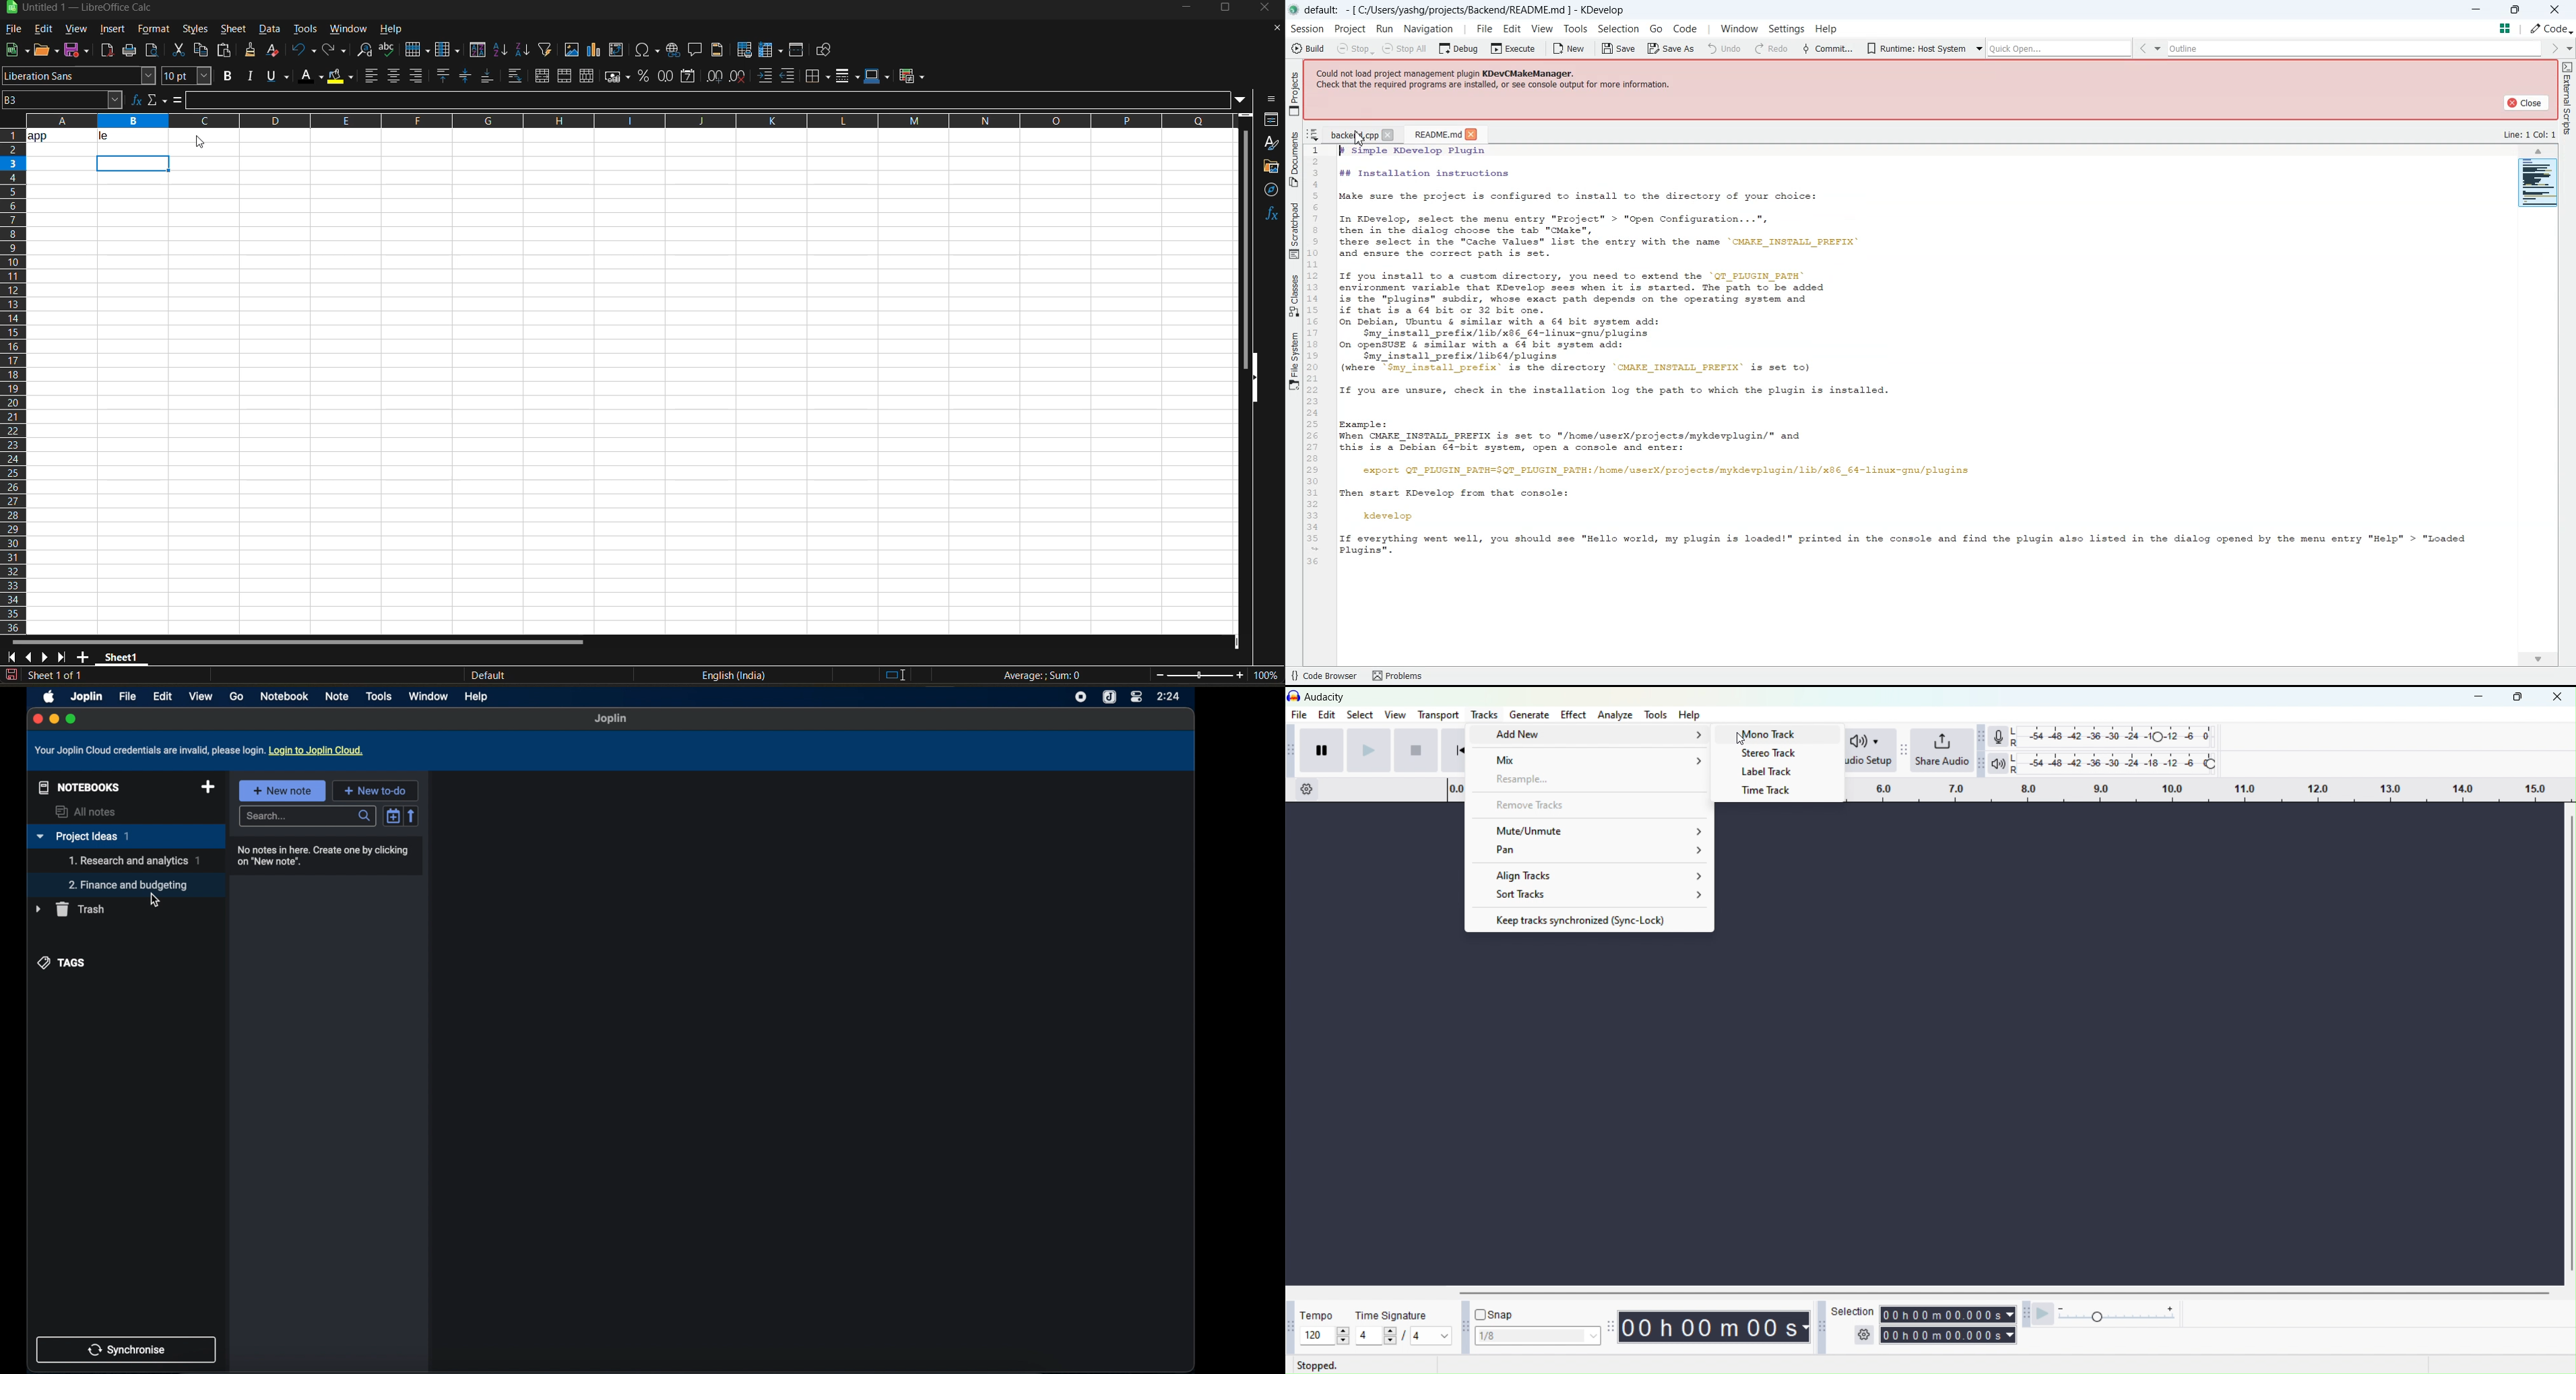 The height and width of the screenshot is (1400, 2576). What do you see at coordinates (1820, 1326) in the screenshot?
I see `Audacity selection toolbar` at bounding box center [1820, 1326].